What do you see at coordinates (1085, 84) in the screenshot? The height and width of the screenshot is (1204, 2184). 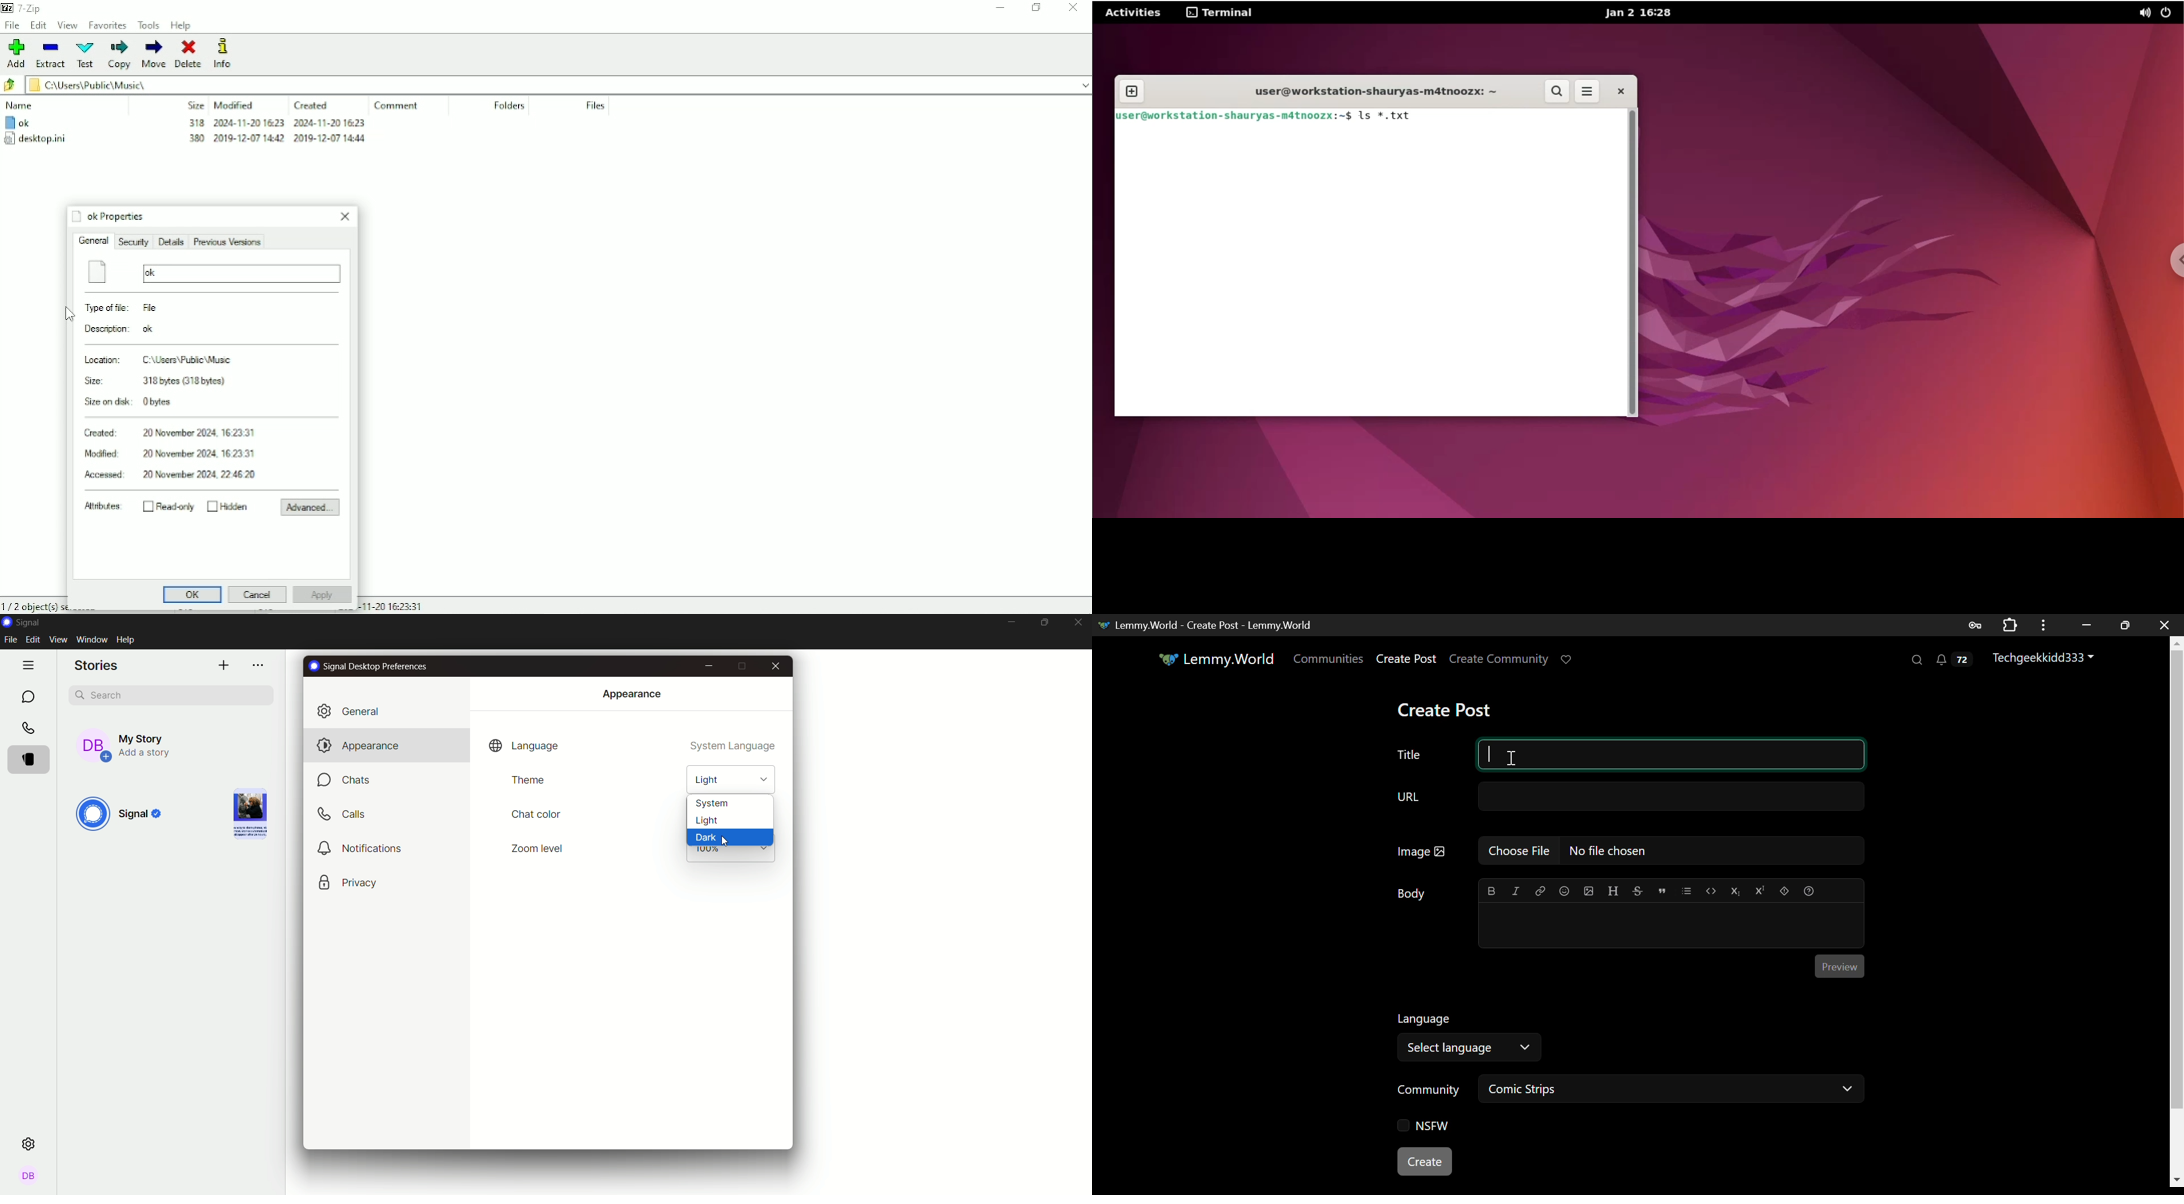 I see `drop down` at bounding box center [1085, 84].